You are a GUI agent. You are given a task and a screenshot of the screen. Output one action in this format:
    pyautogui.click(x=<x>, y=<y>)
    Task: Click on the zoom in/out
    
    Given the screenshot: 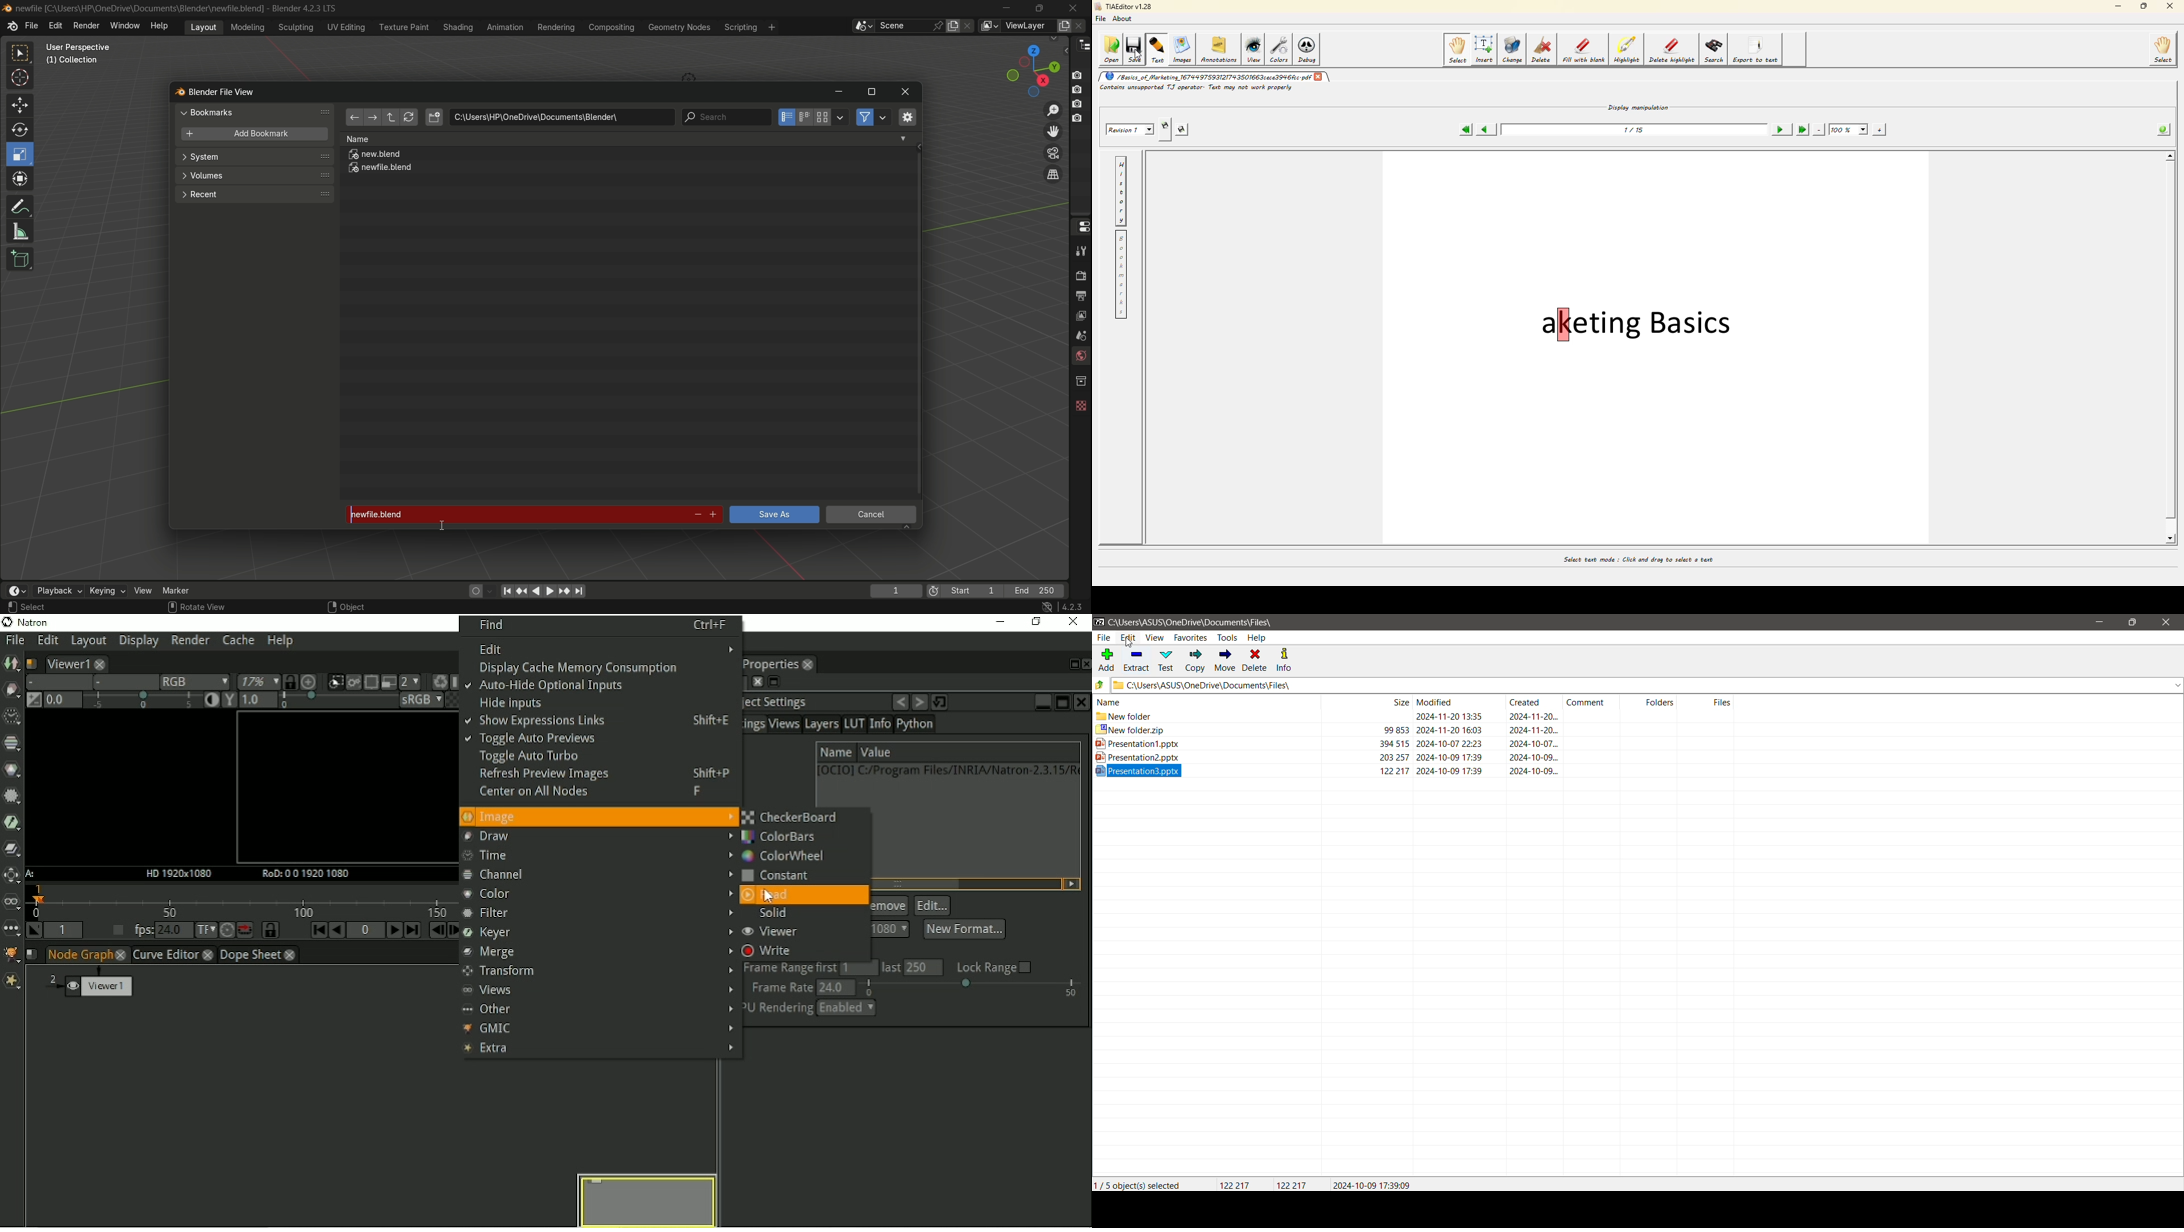 What is the action you would take?
    pyautogui.click(x=1054, y=109)
    